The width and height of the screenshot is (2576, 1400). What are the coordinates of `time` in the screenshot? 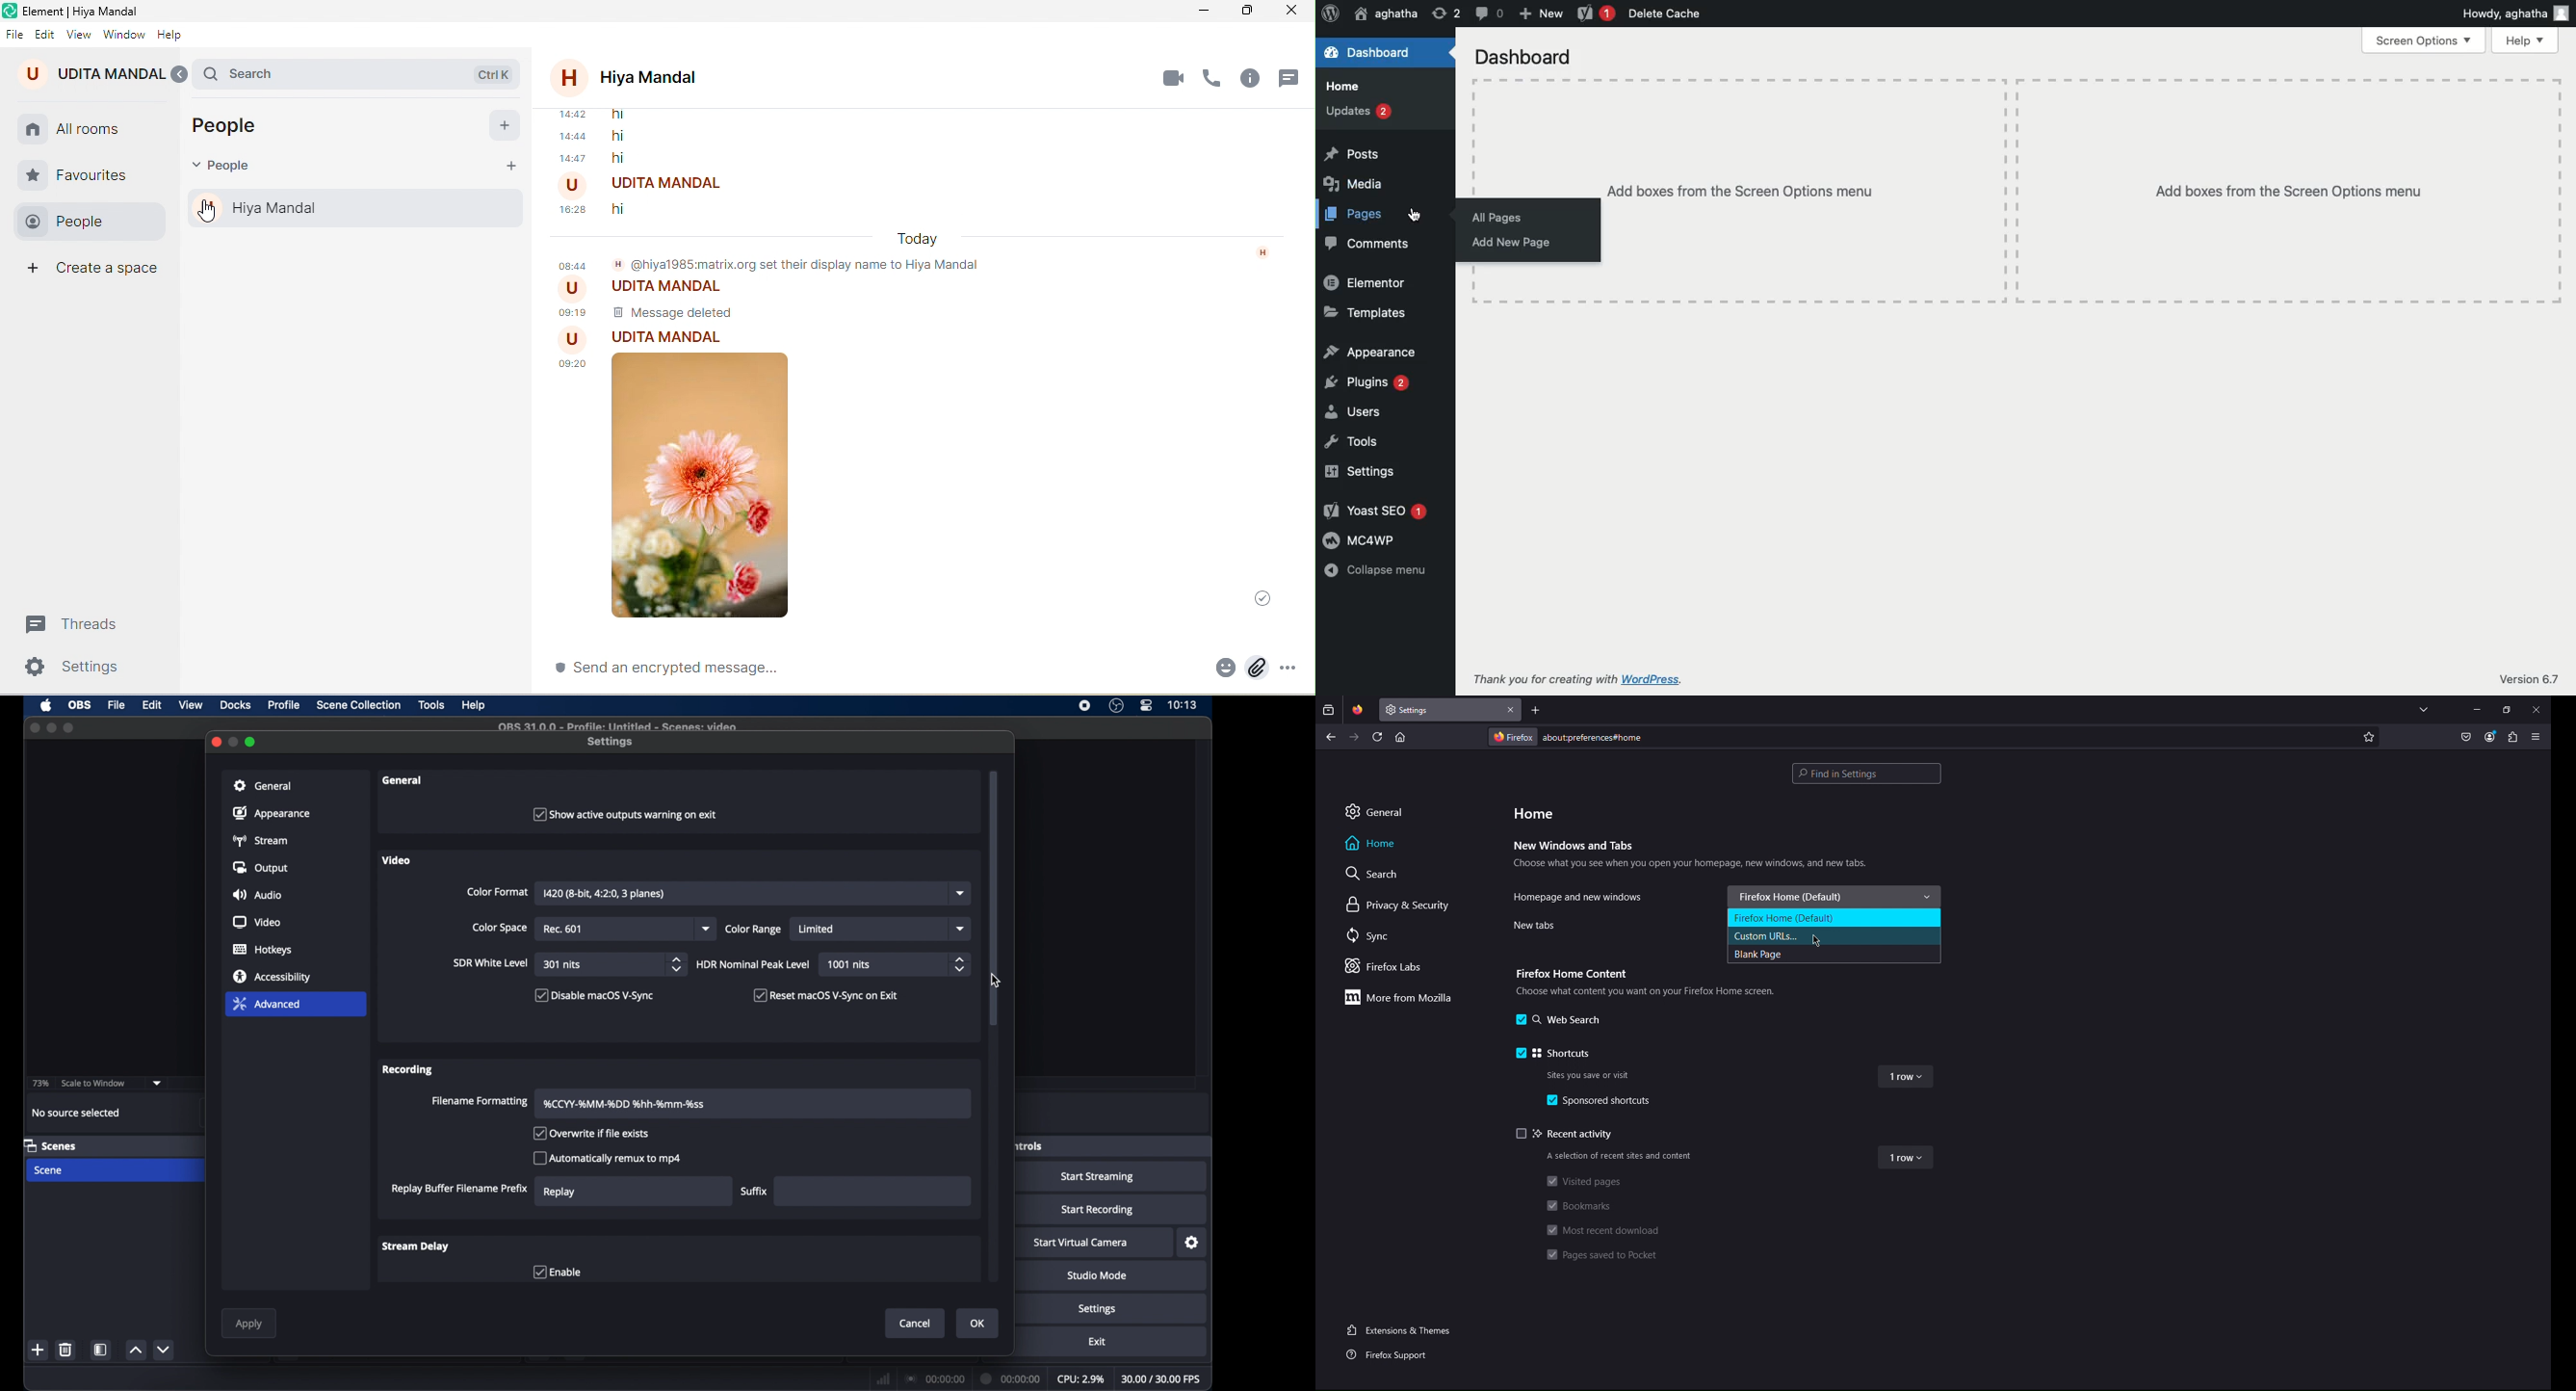 It's located at (577, 160).